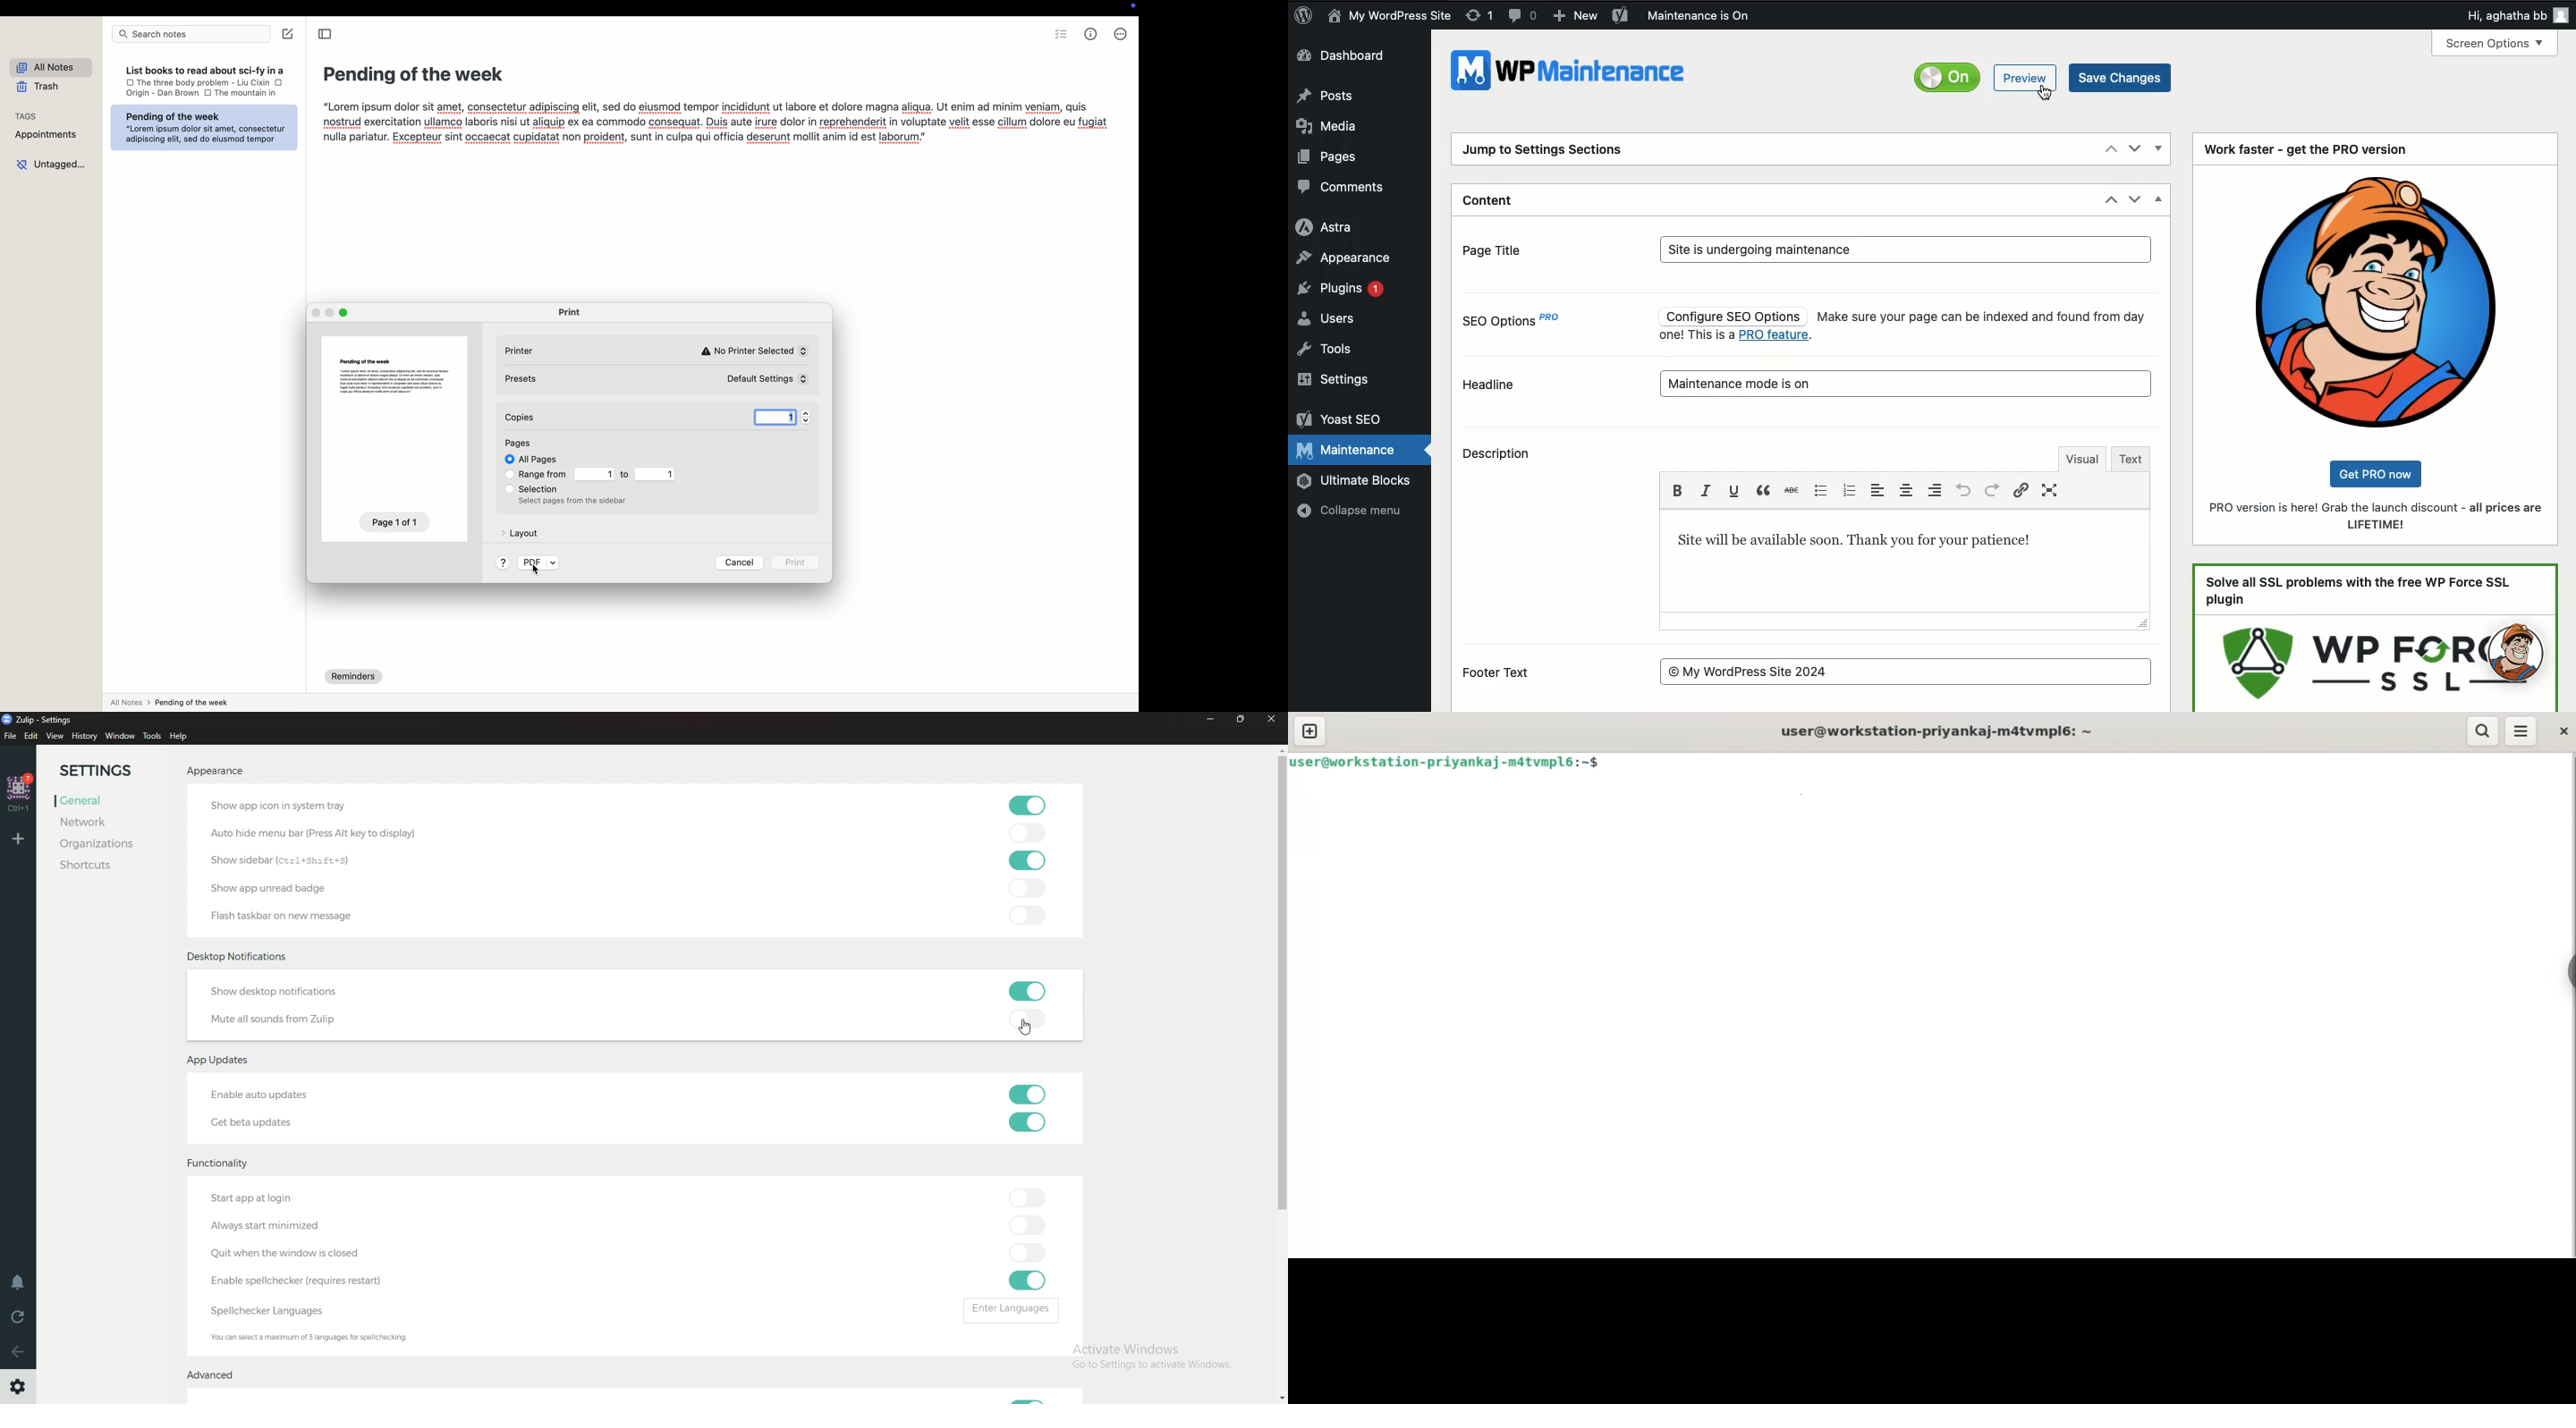  Describe the element at coordinates (122, 736) in the screenshot. I see `Window` at that location.